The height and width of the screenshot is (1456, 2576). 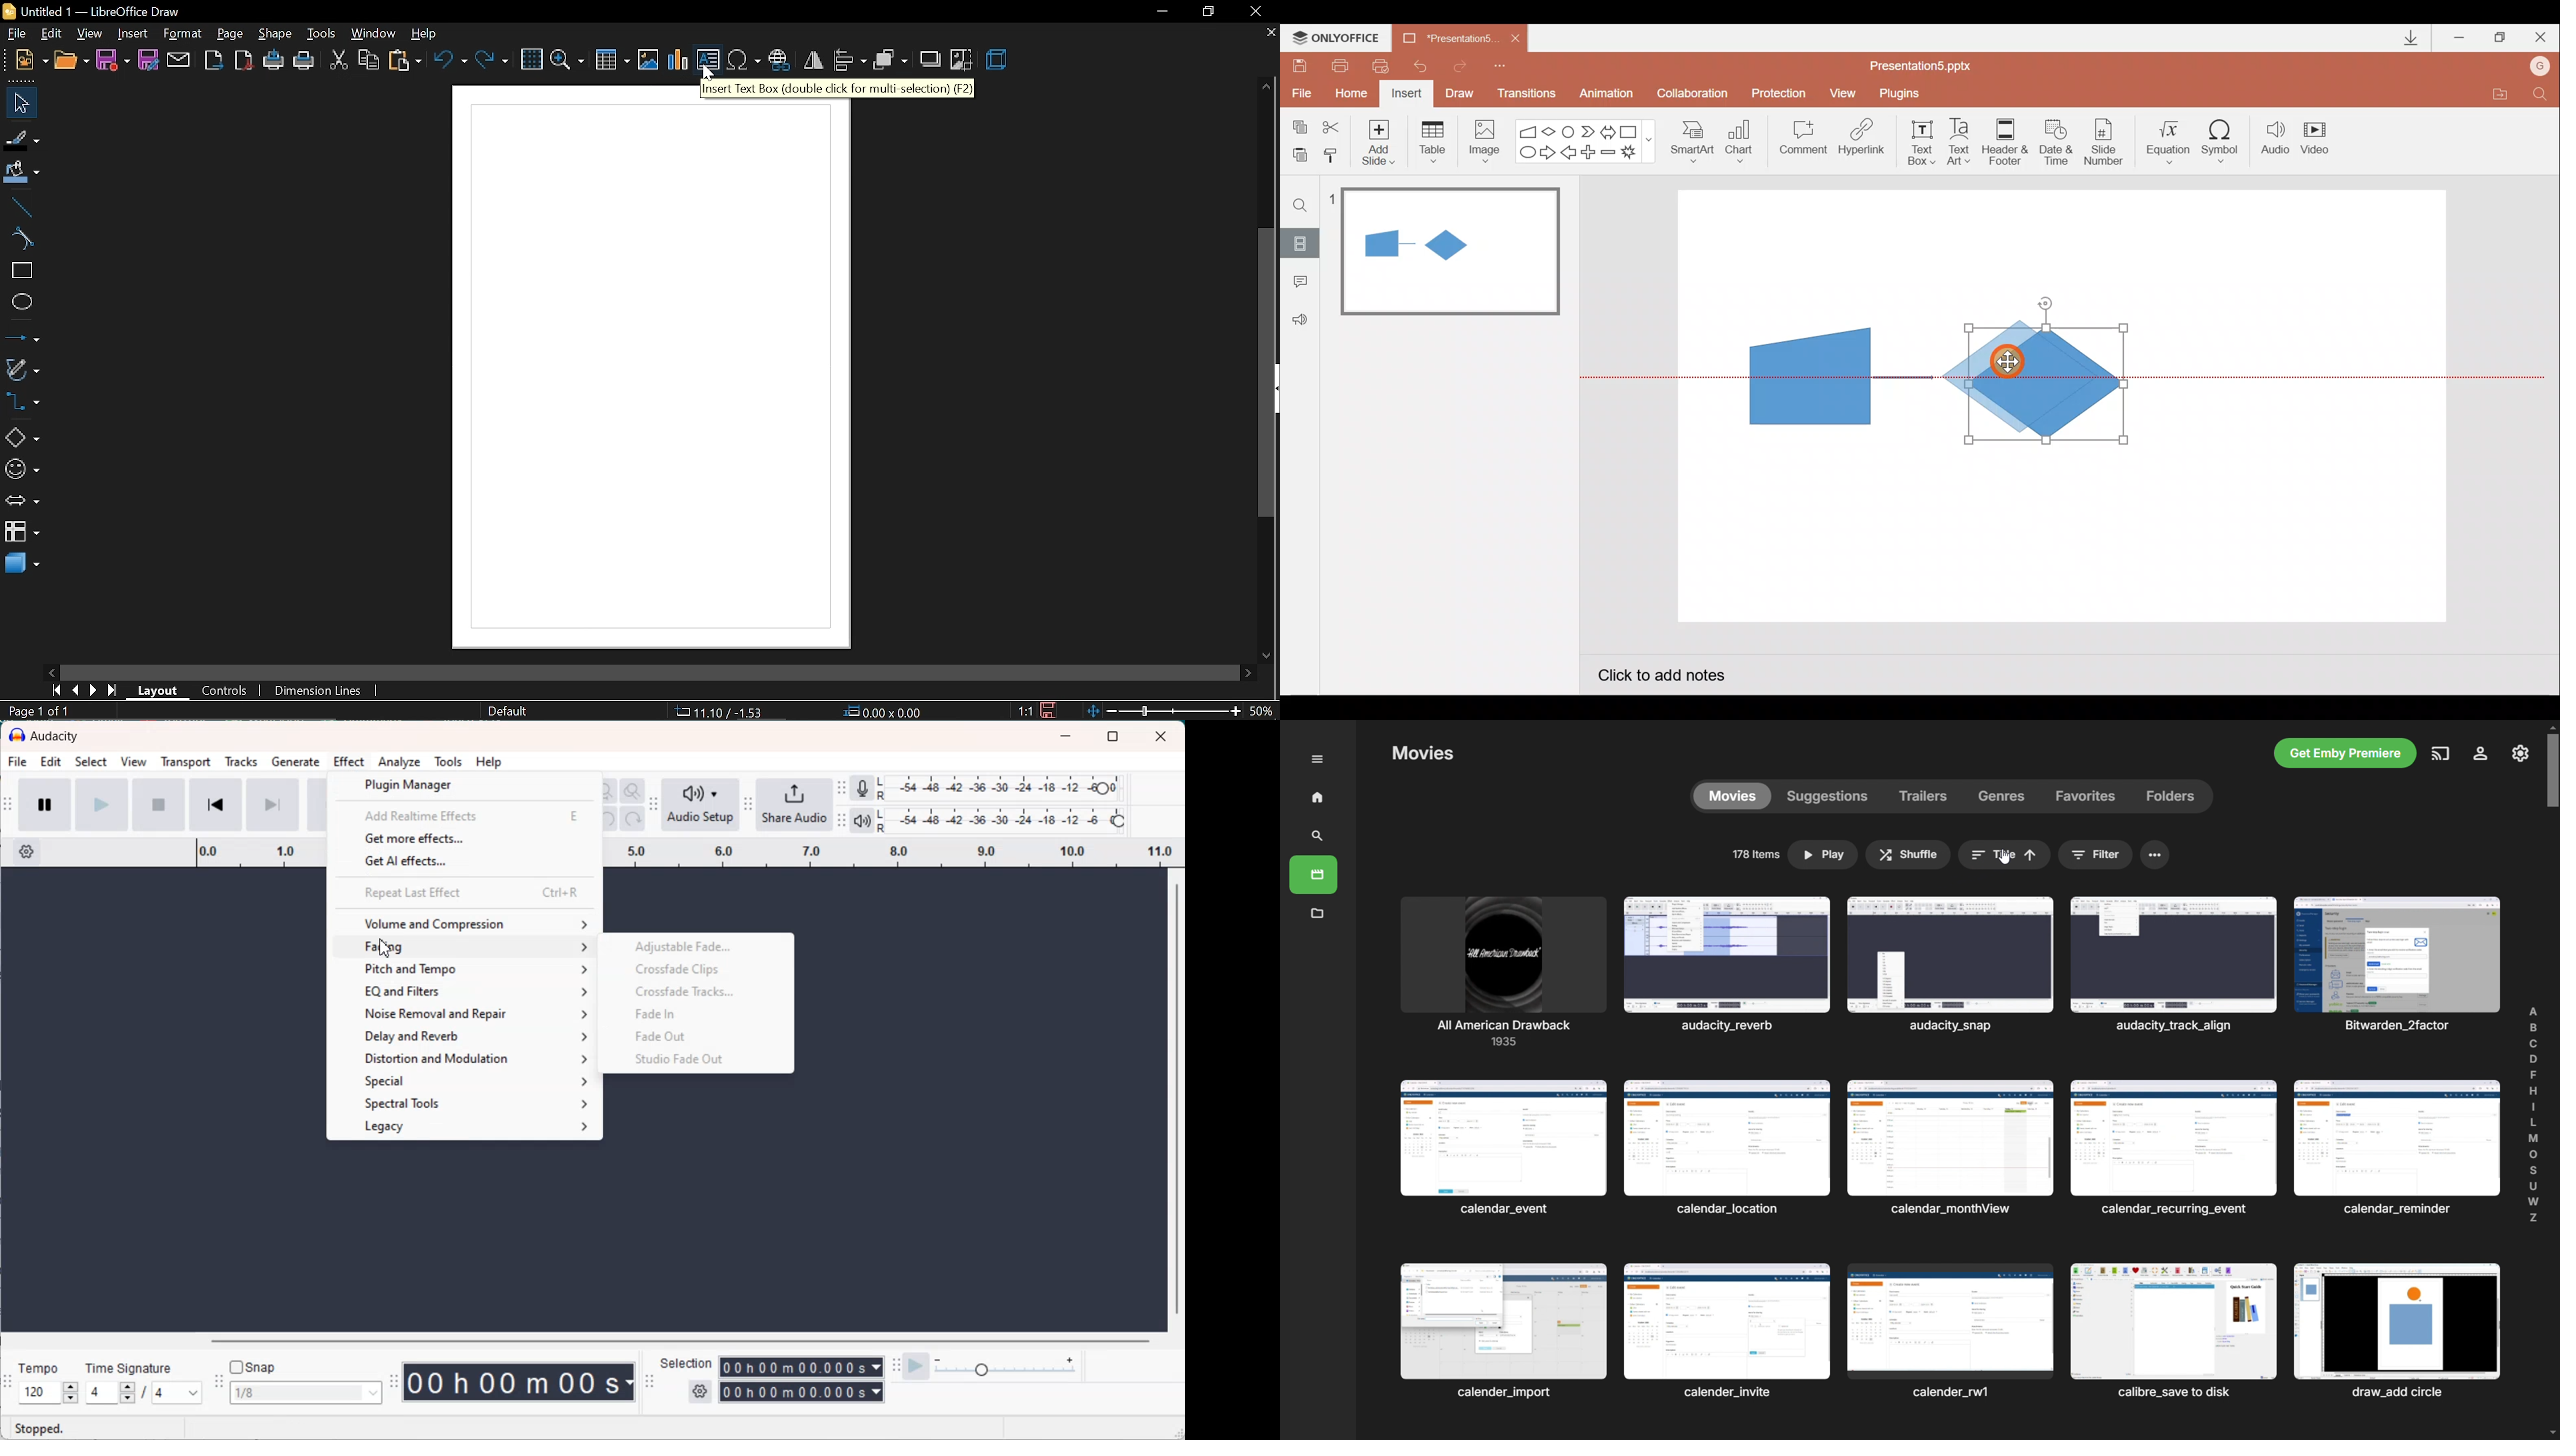 I want to click on , so click(x=1727, y=1149).